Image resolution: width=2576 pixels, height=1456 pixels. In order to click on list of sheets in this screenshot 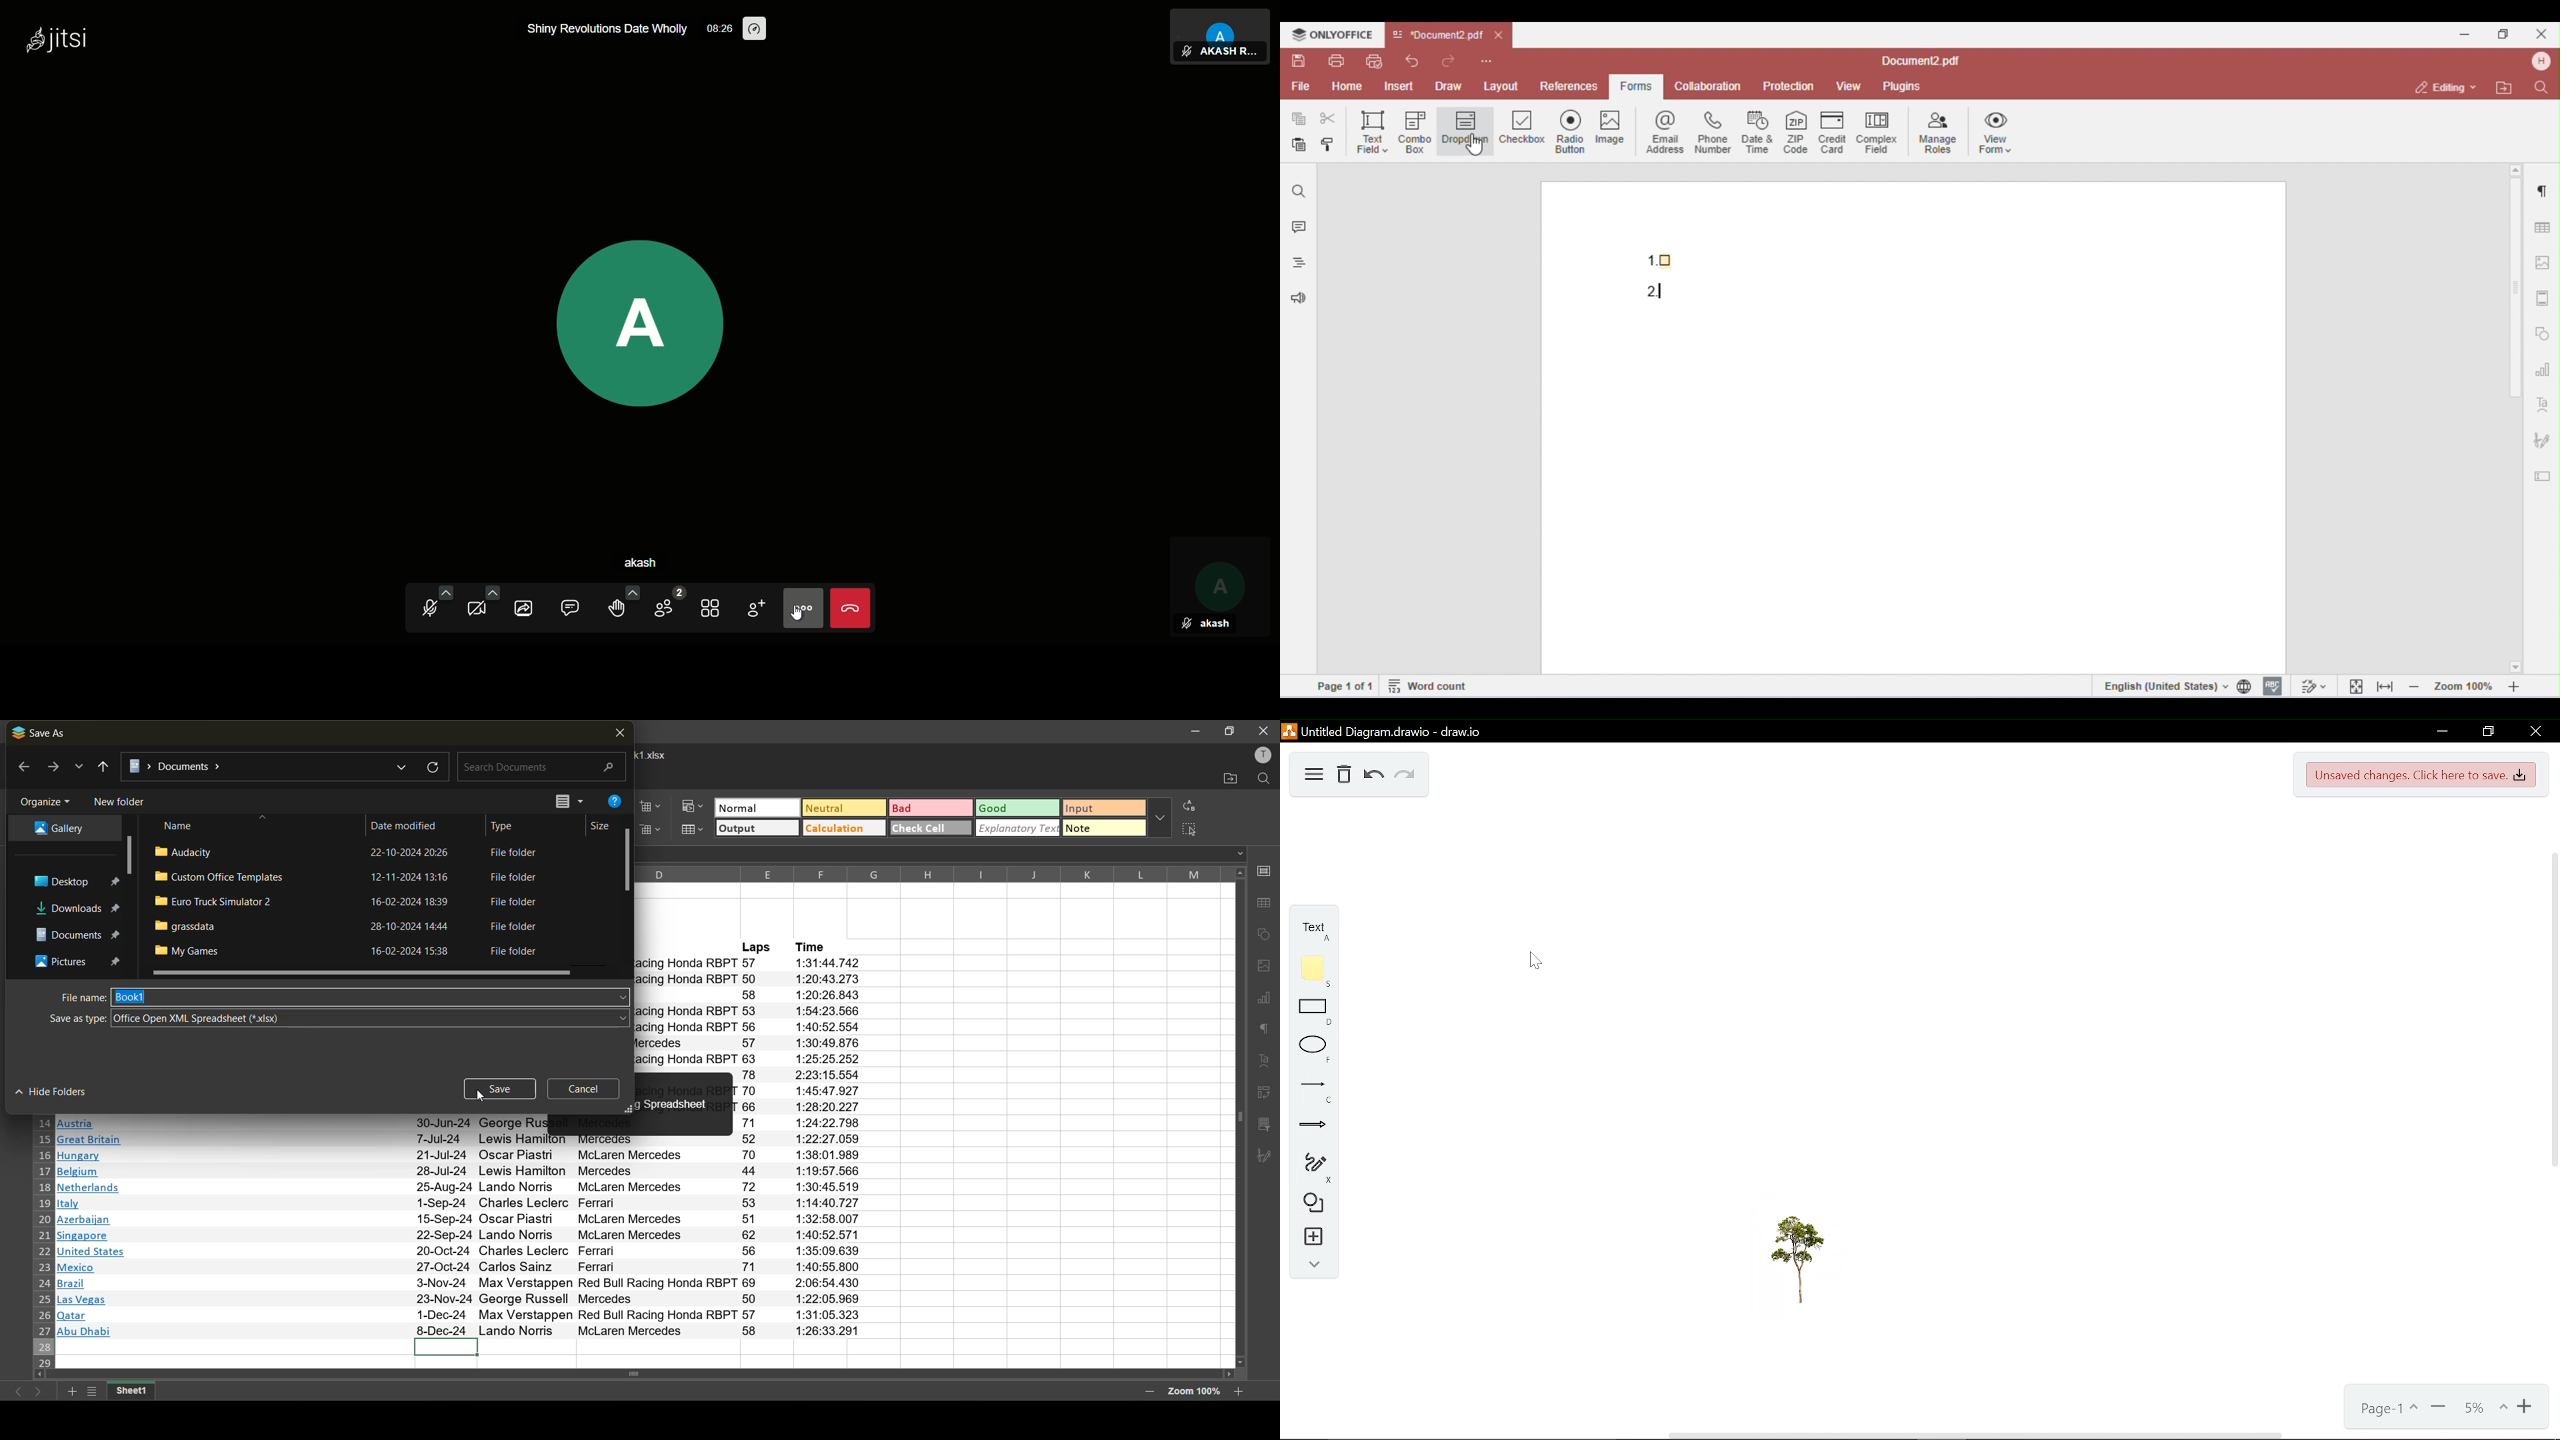, I will do `click(93, 1392)`.